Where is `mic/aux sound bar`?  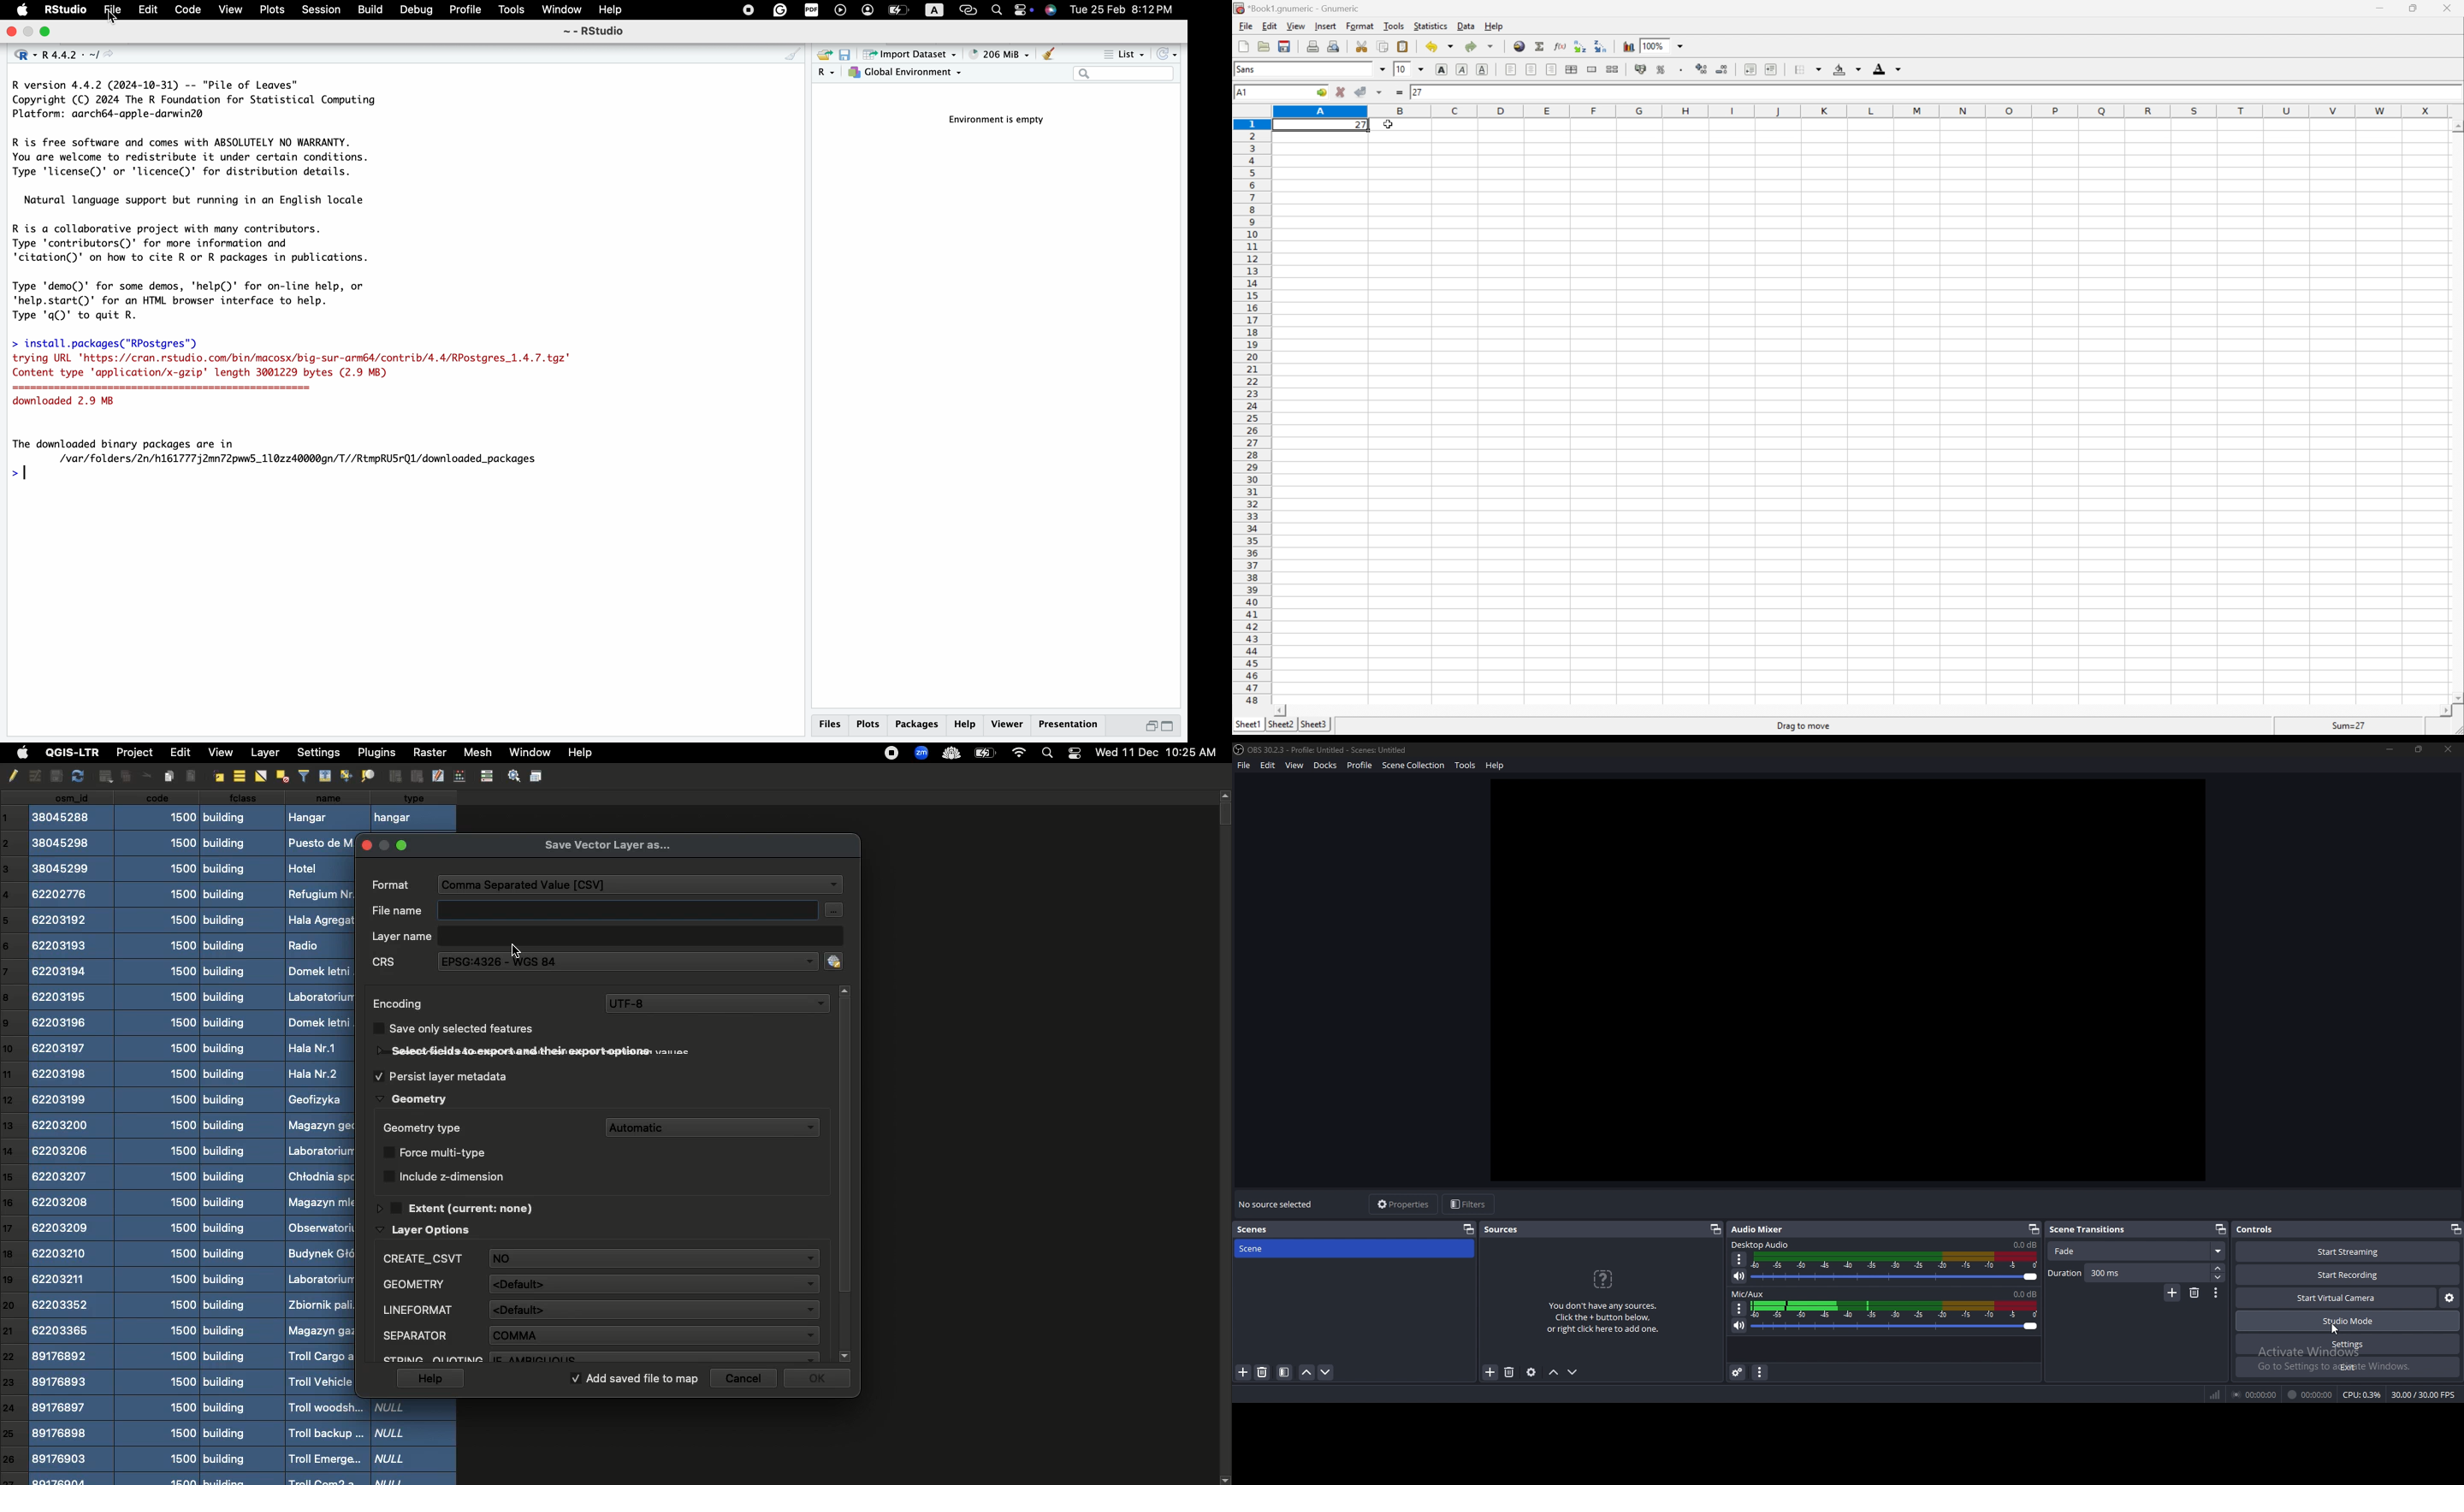 mic/aux sound bar is located at coordinates (1895, 1318).